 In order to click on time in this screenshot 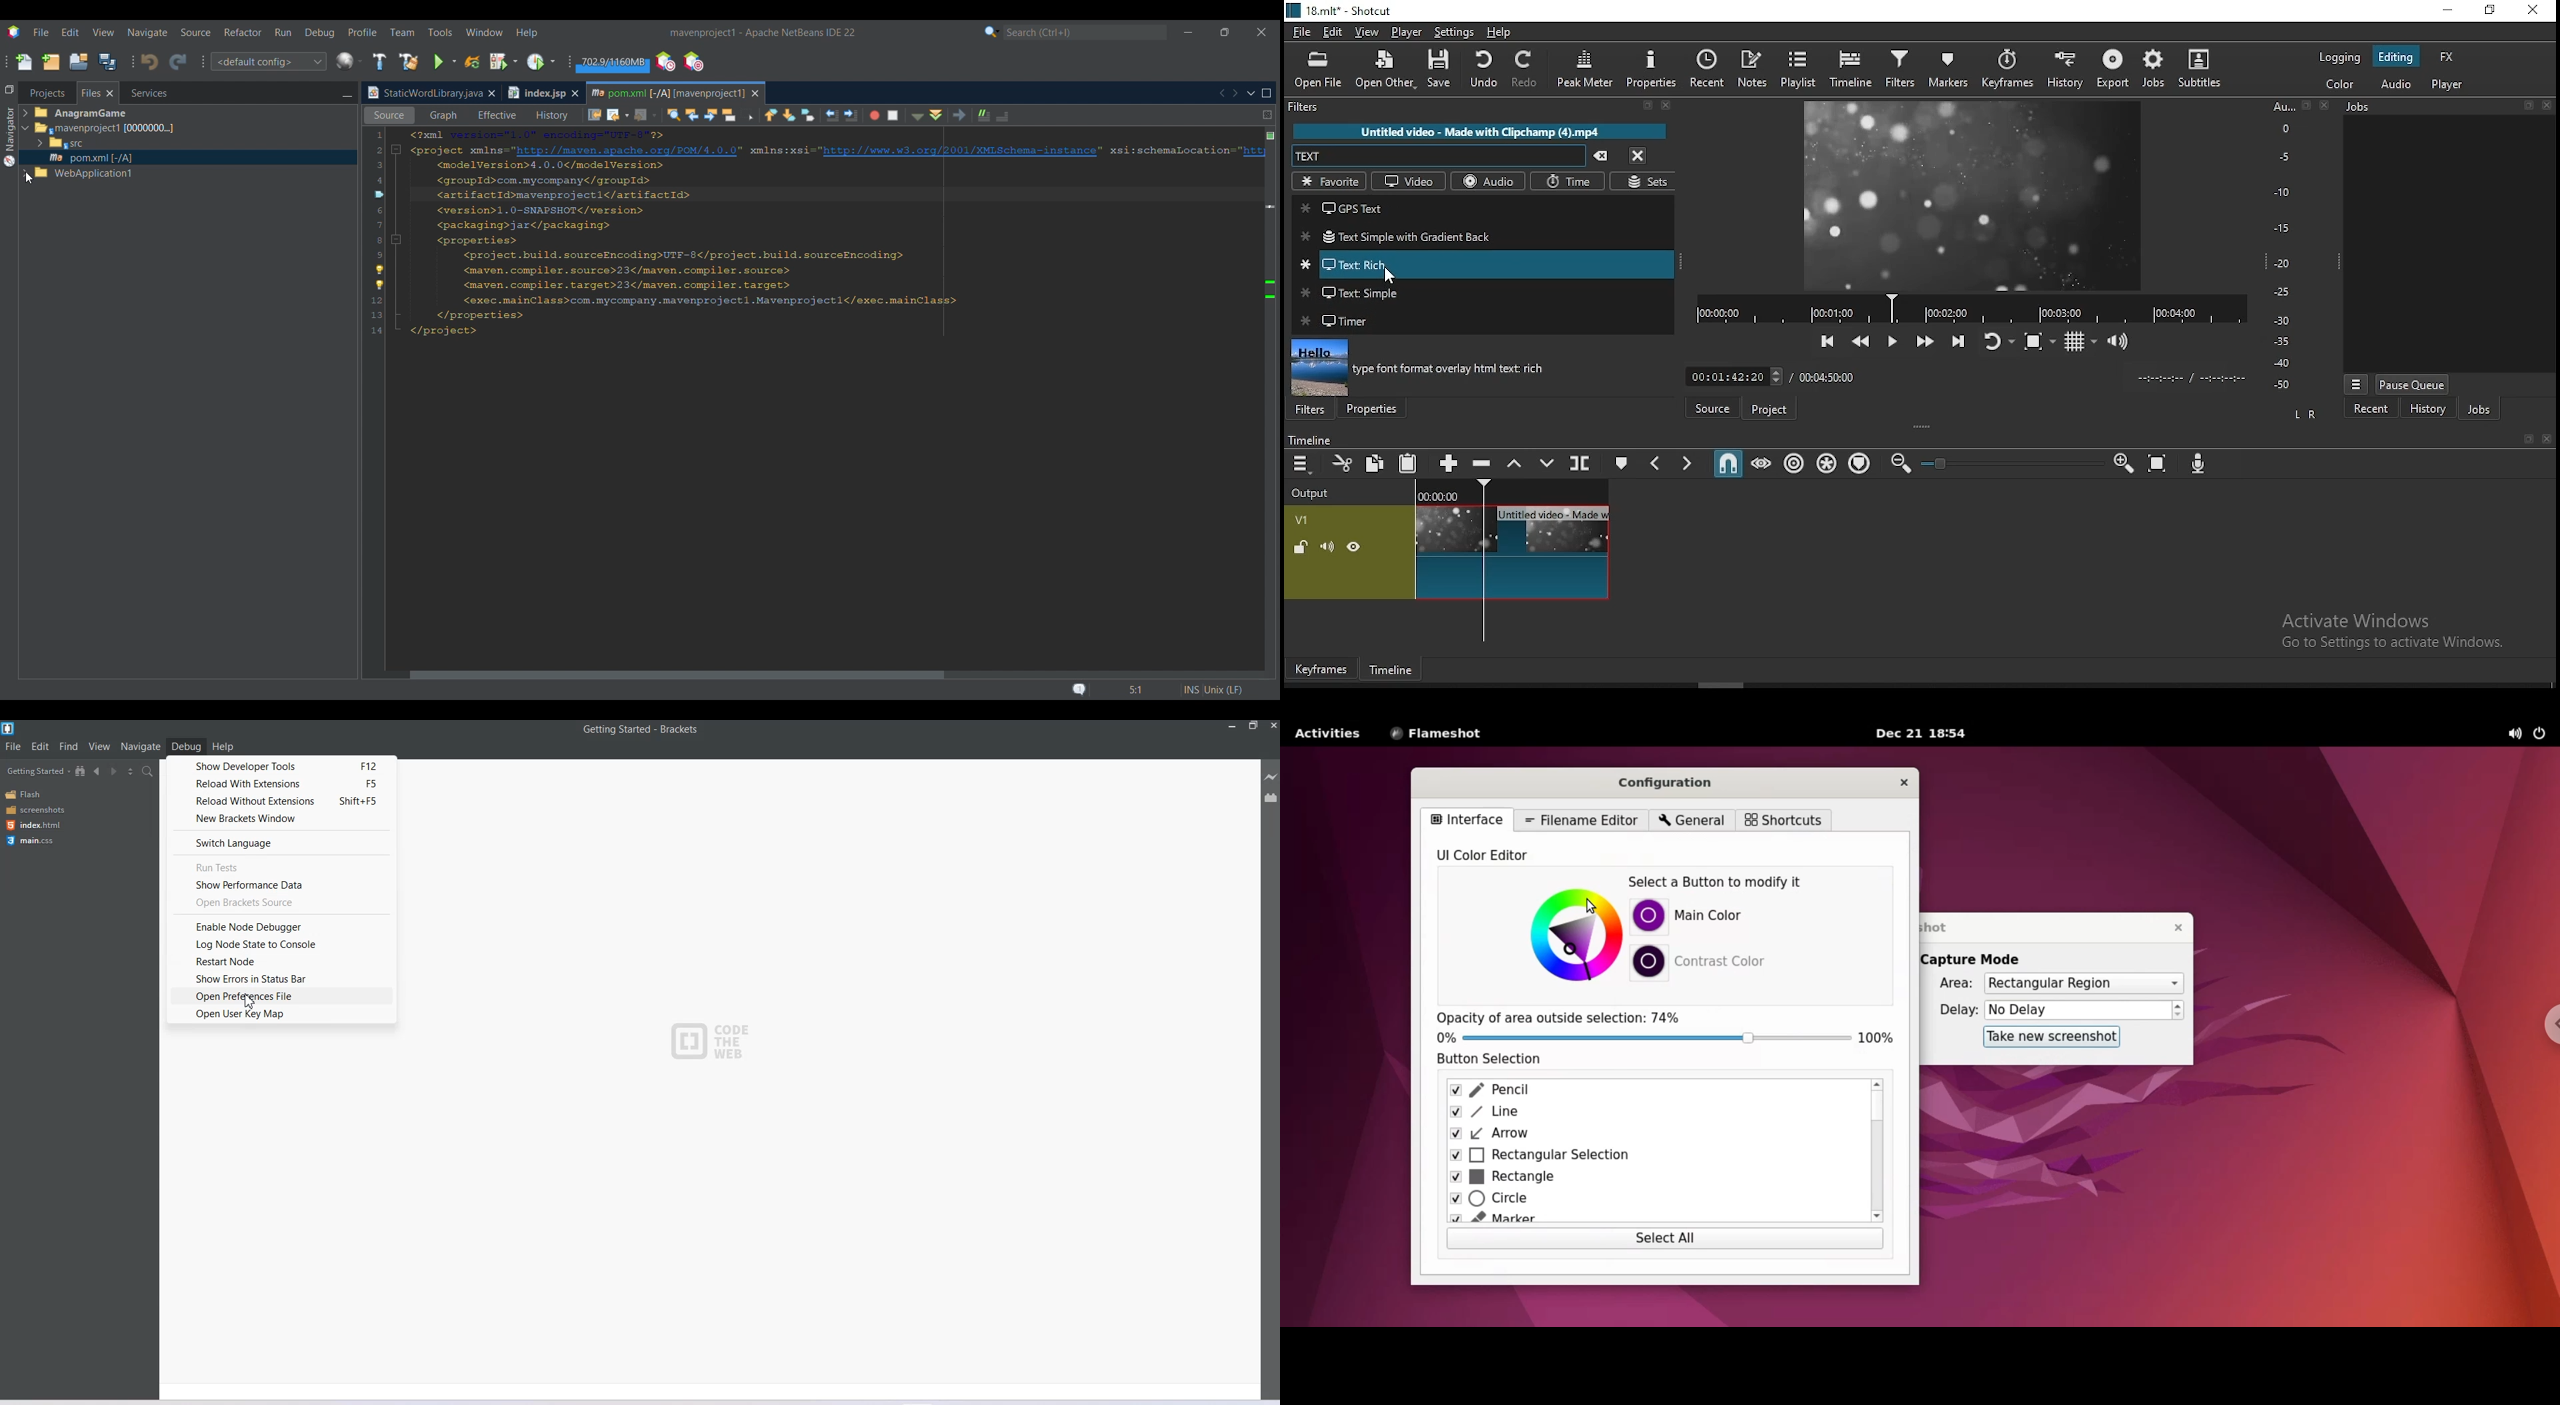, I will do `click(1571, 181)`.